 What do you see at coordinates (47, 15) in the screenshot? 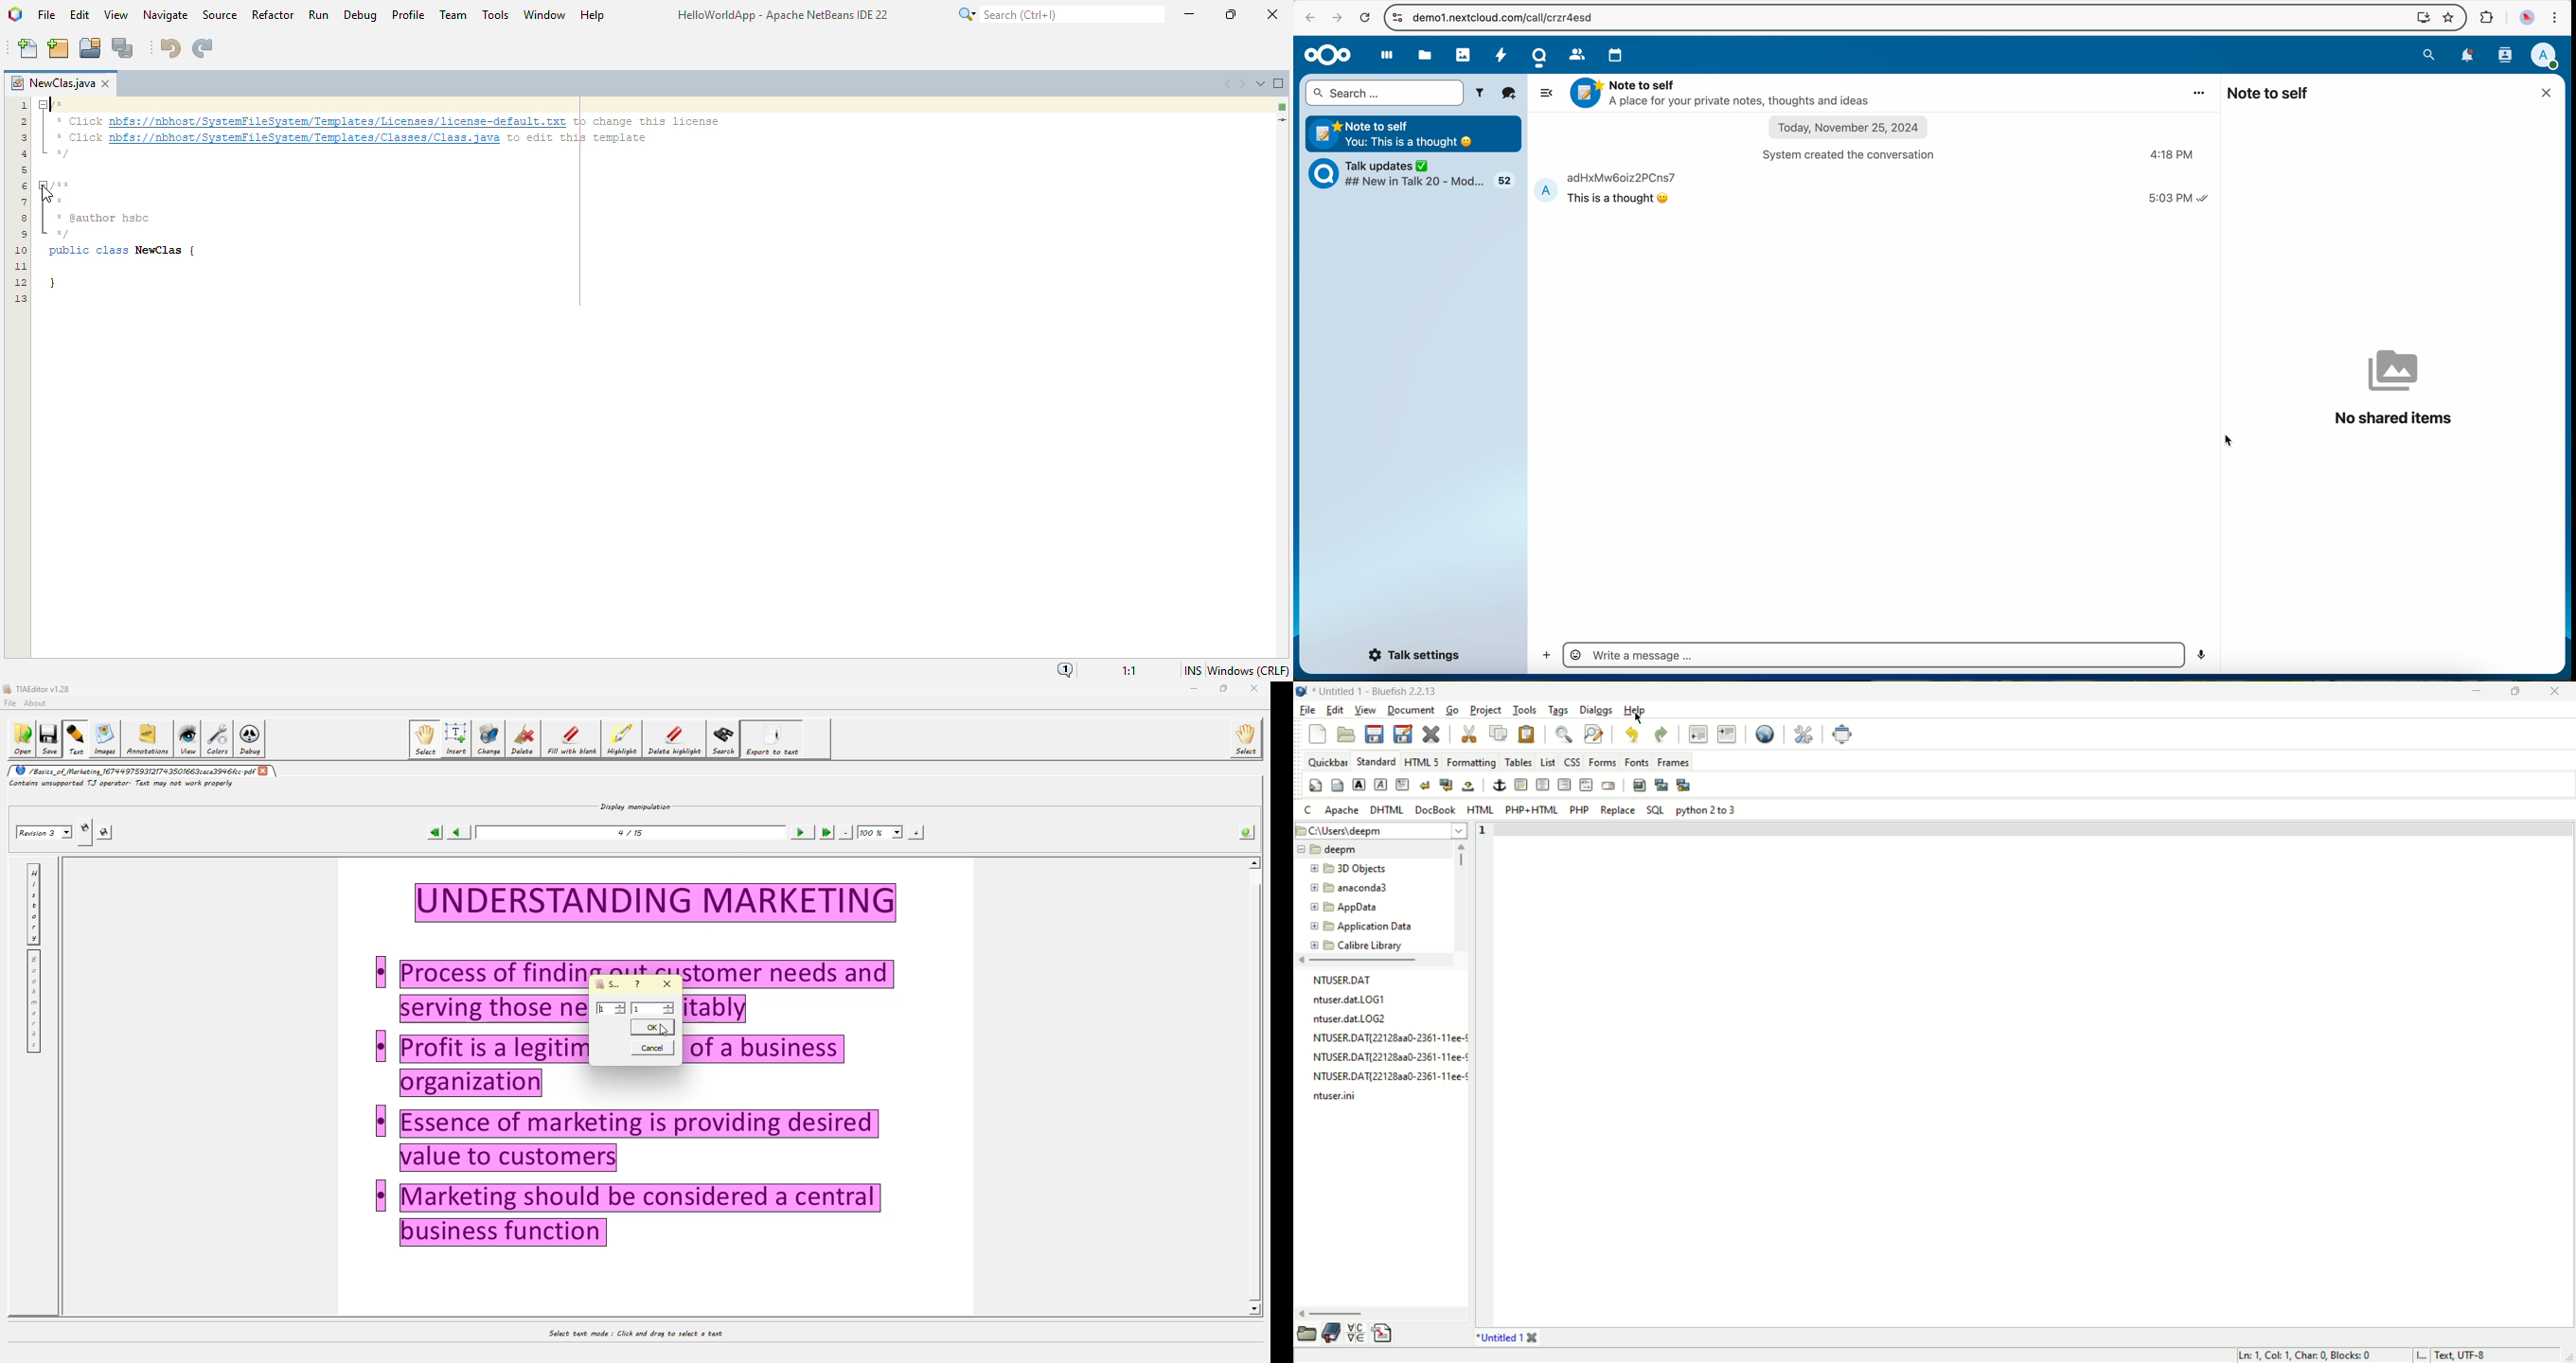
I see `file` at bounding box center [47, 15].